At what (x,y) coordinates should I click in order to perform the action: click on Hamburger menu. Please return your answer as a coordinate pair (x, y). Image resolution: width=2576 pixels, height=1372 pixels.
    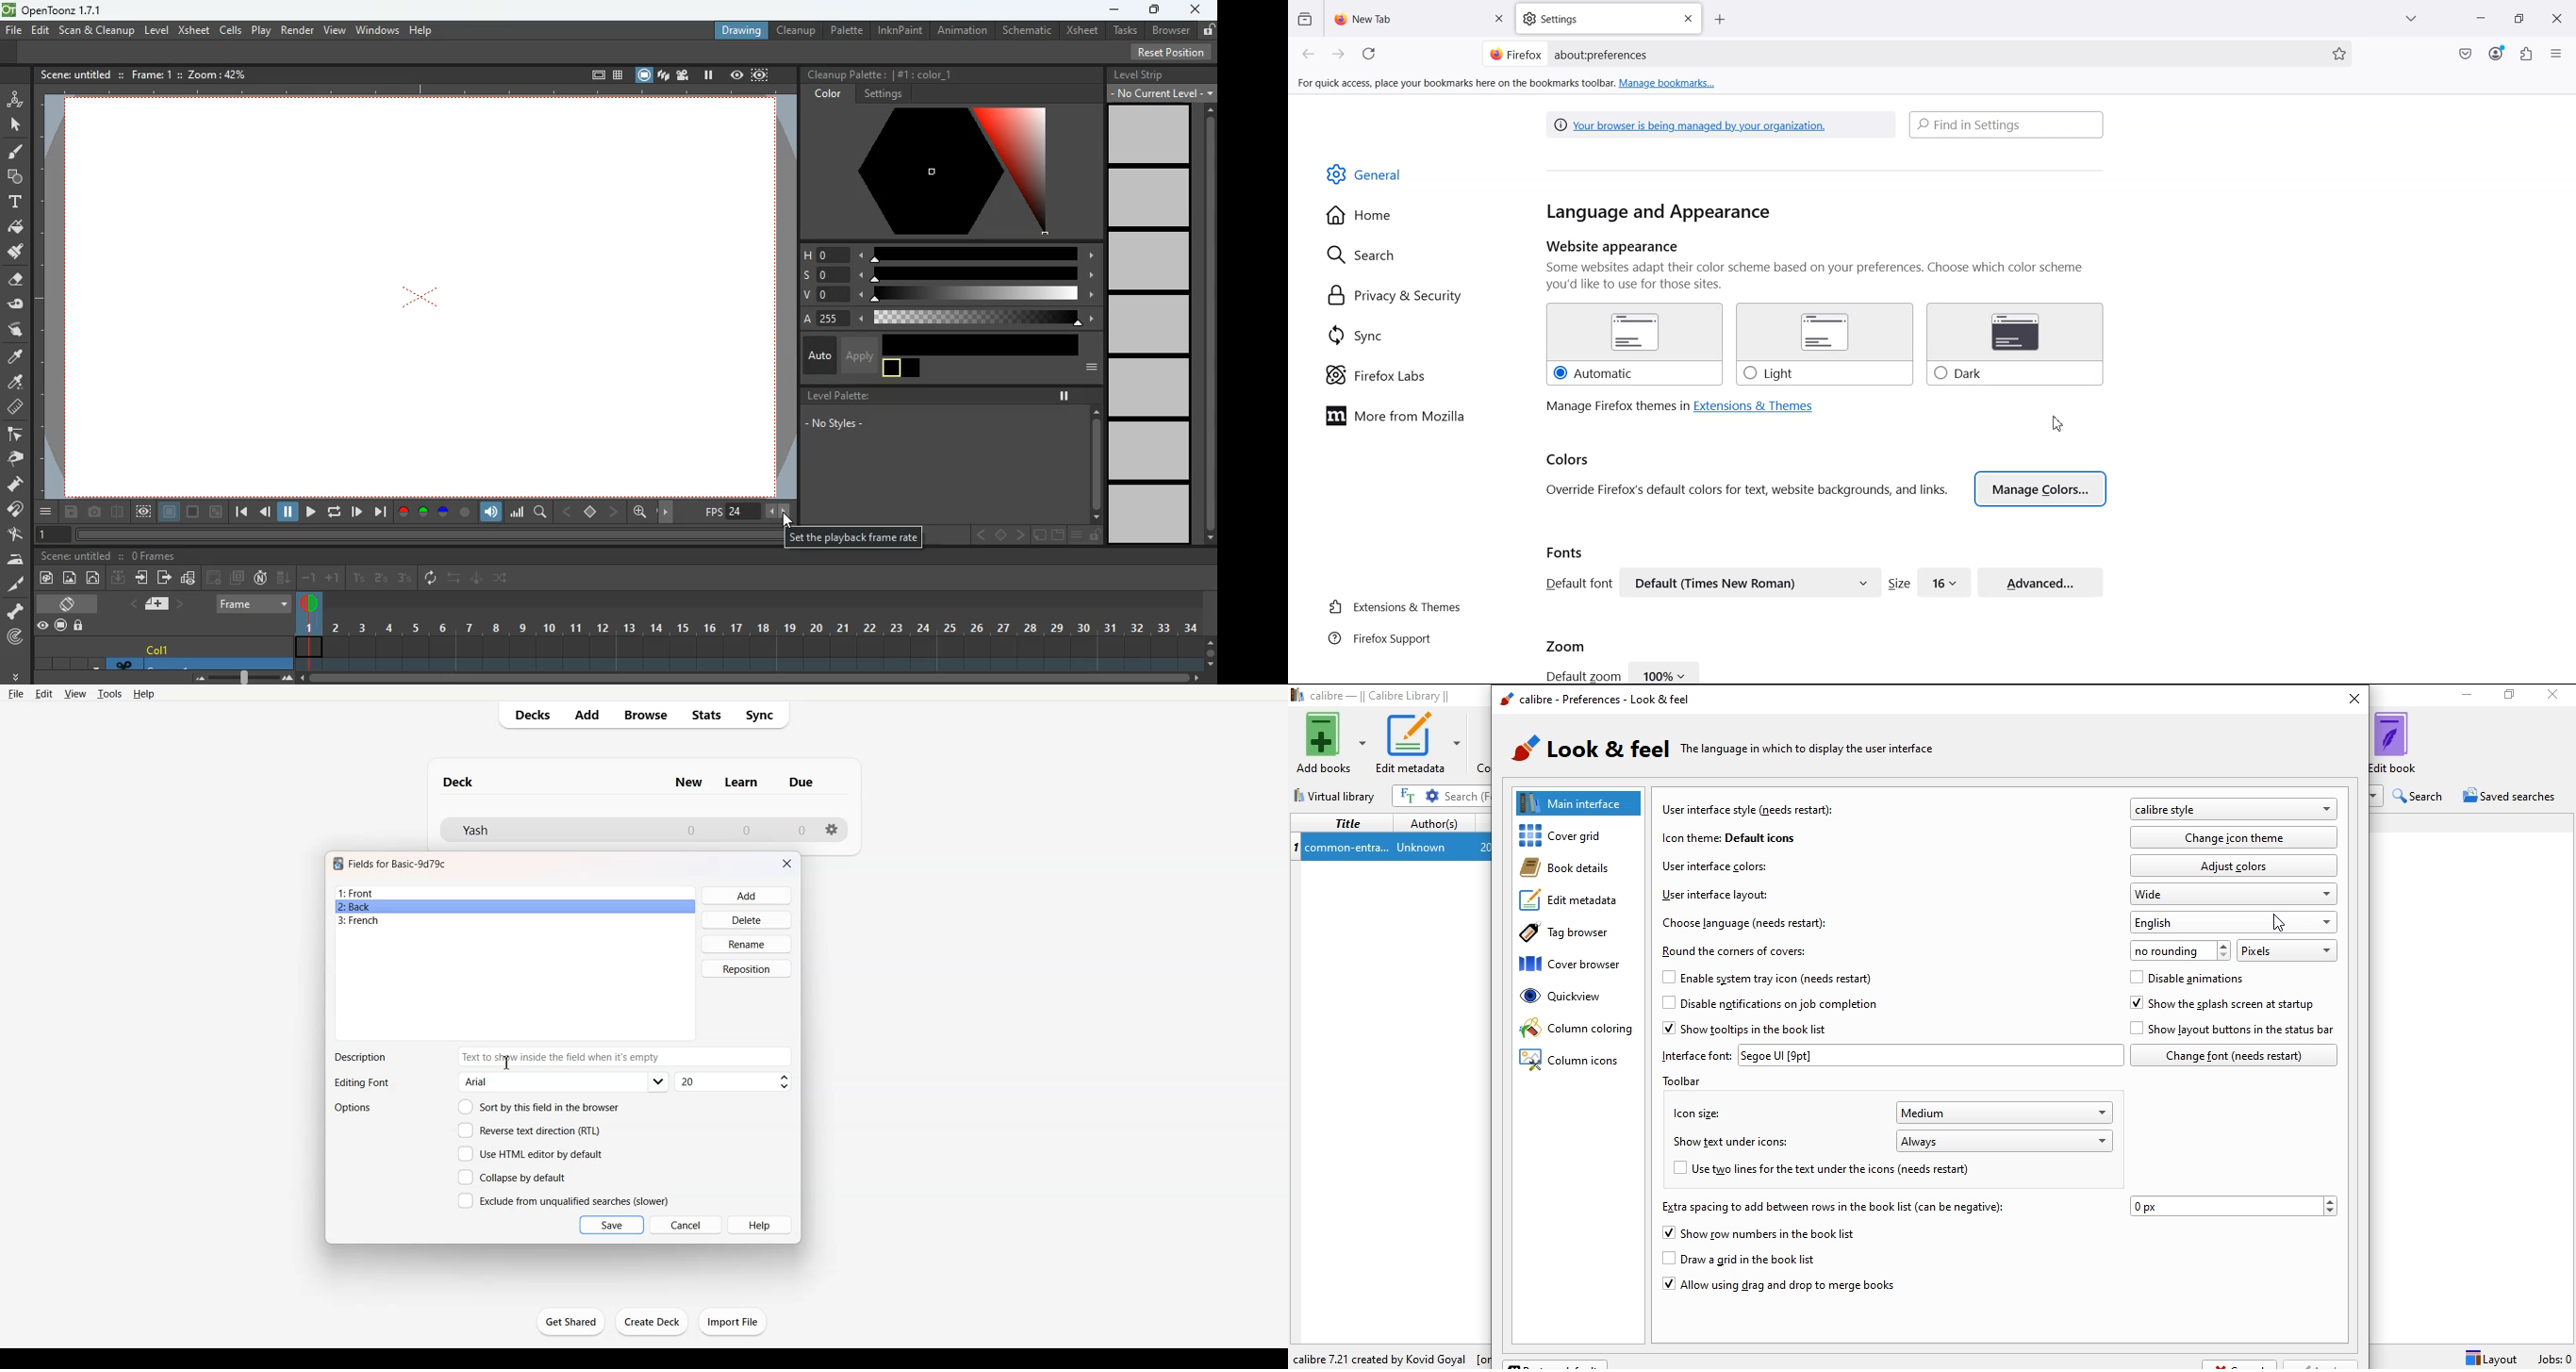
    Looking at the image, I should click on (2558, 54).